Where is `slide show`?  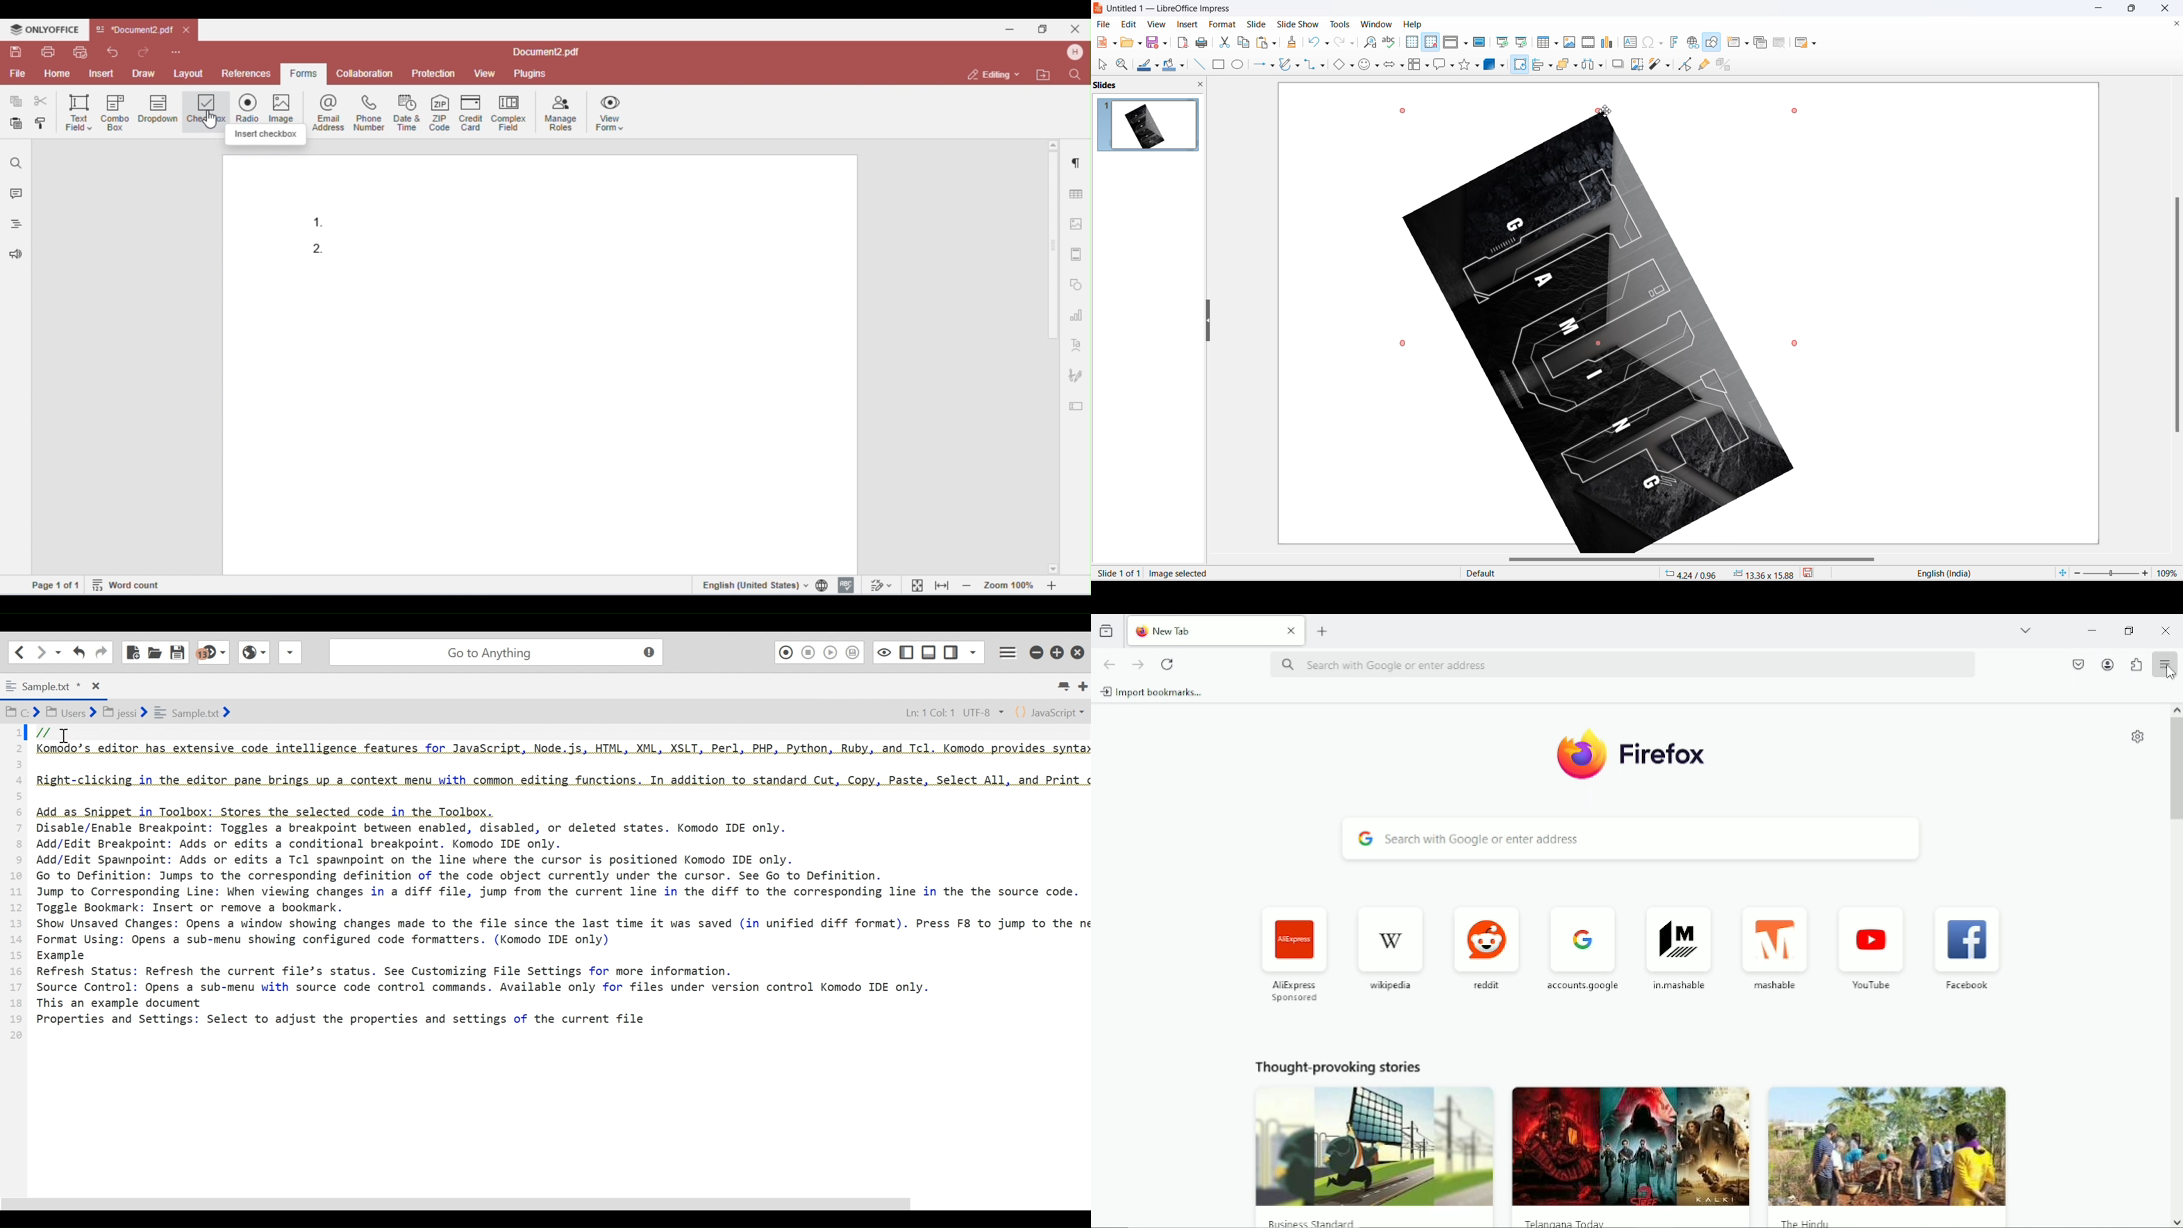
slide show is located at coordinates (1300, 23).